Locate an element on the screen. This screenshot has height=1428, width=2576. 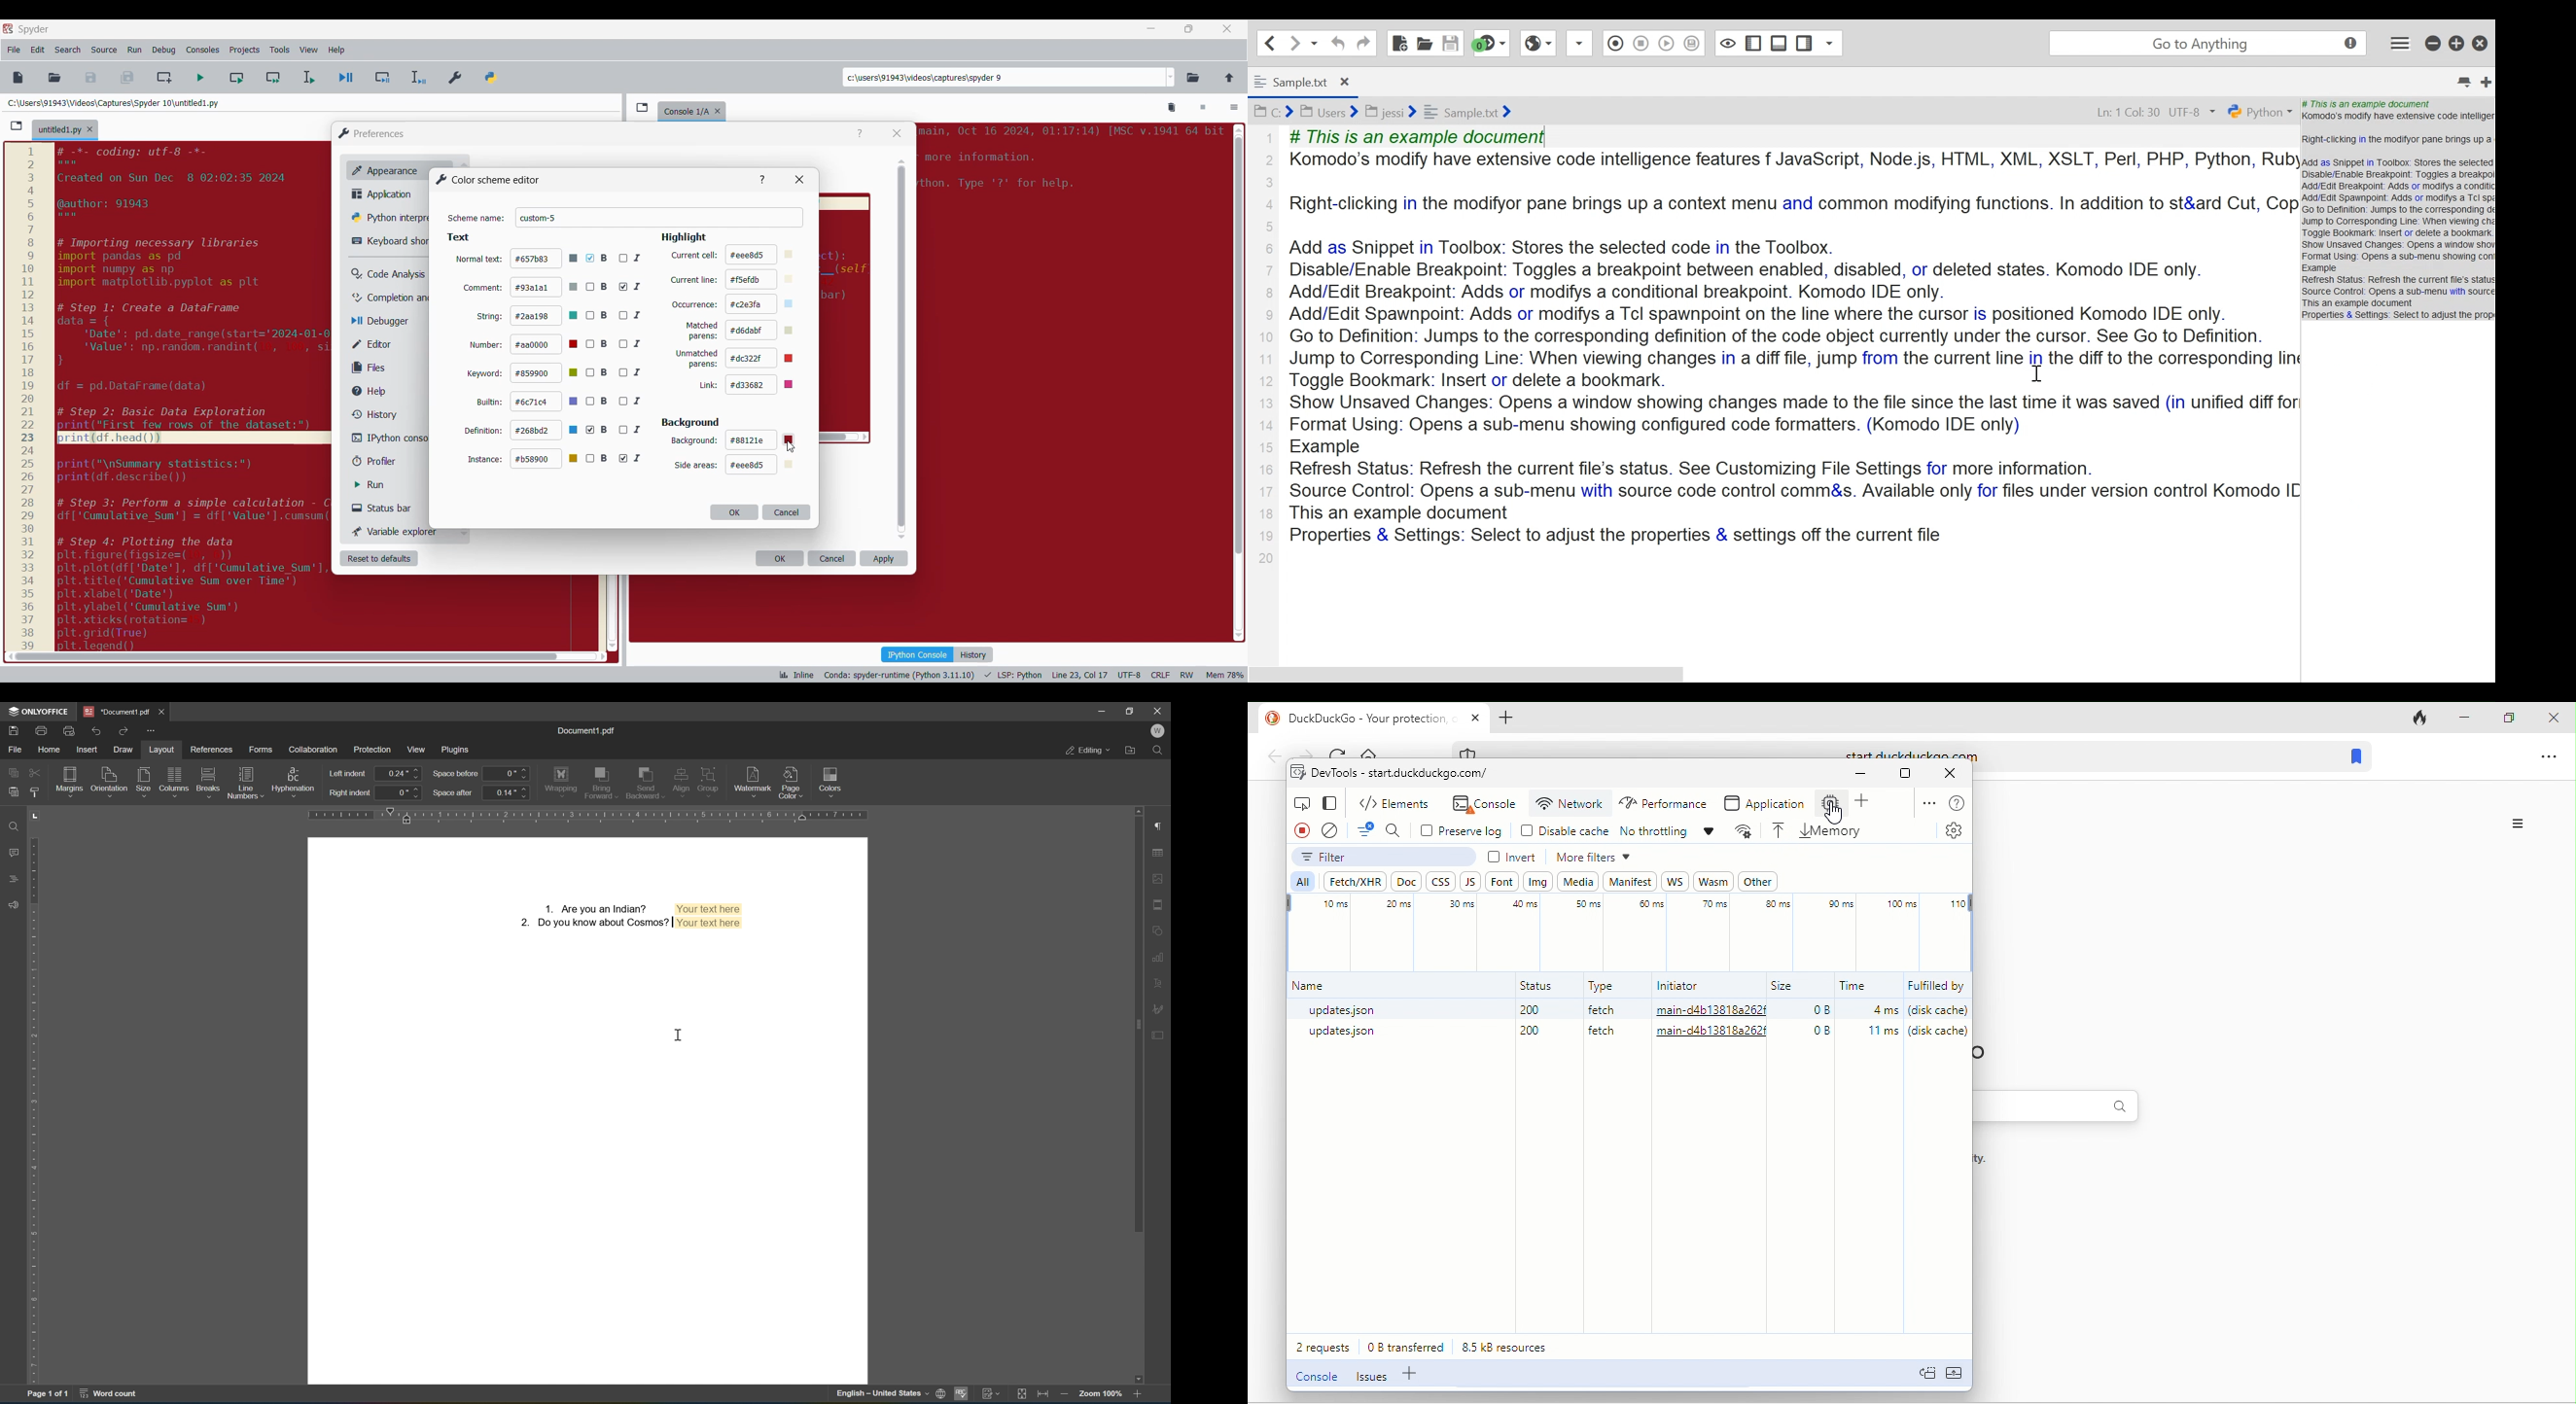
text art settings is located at coordinates (1162, 981).